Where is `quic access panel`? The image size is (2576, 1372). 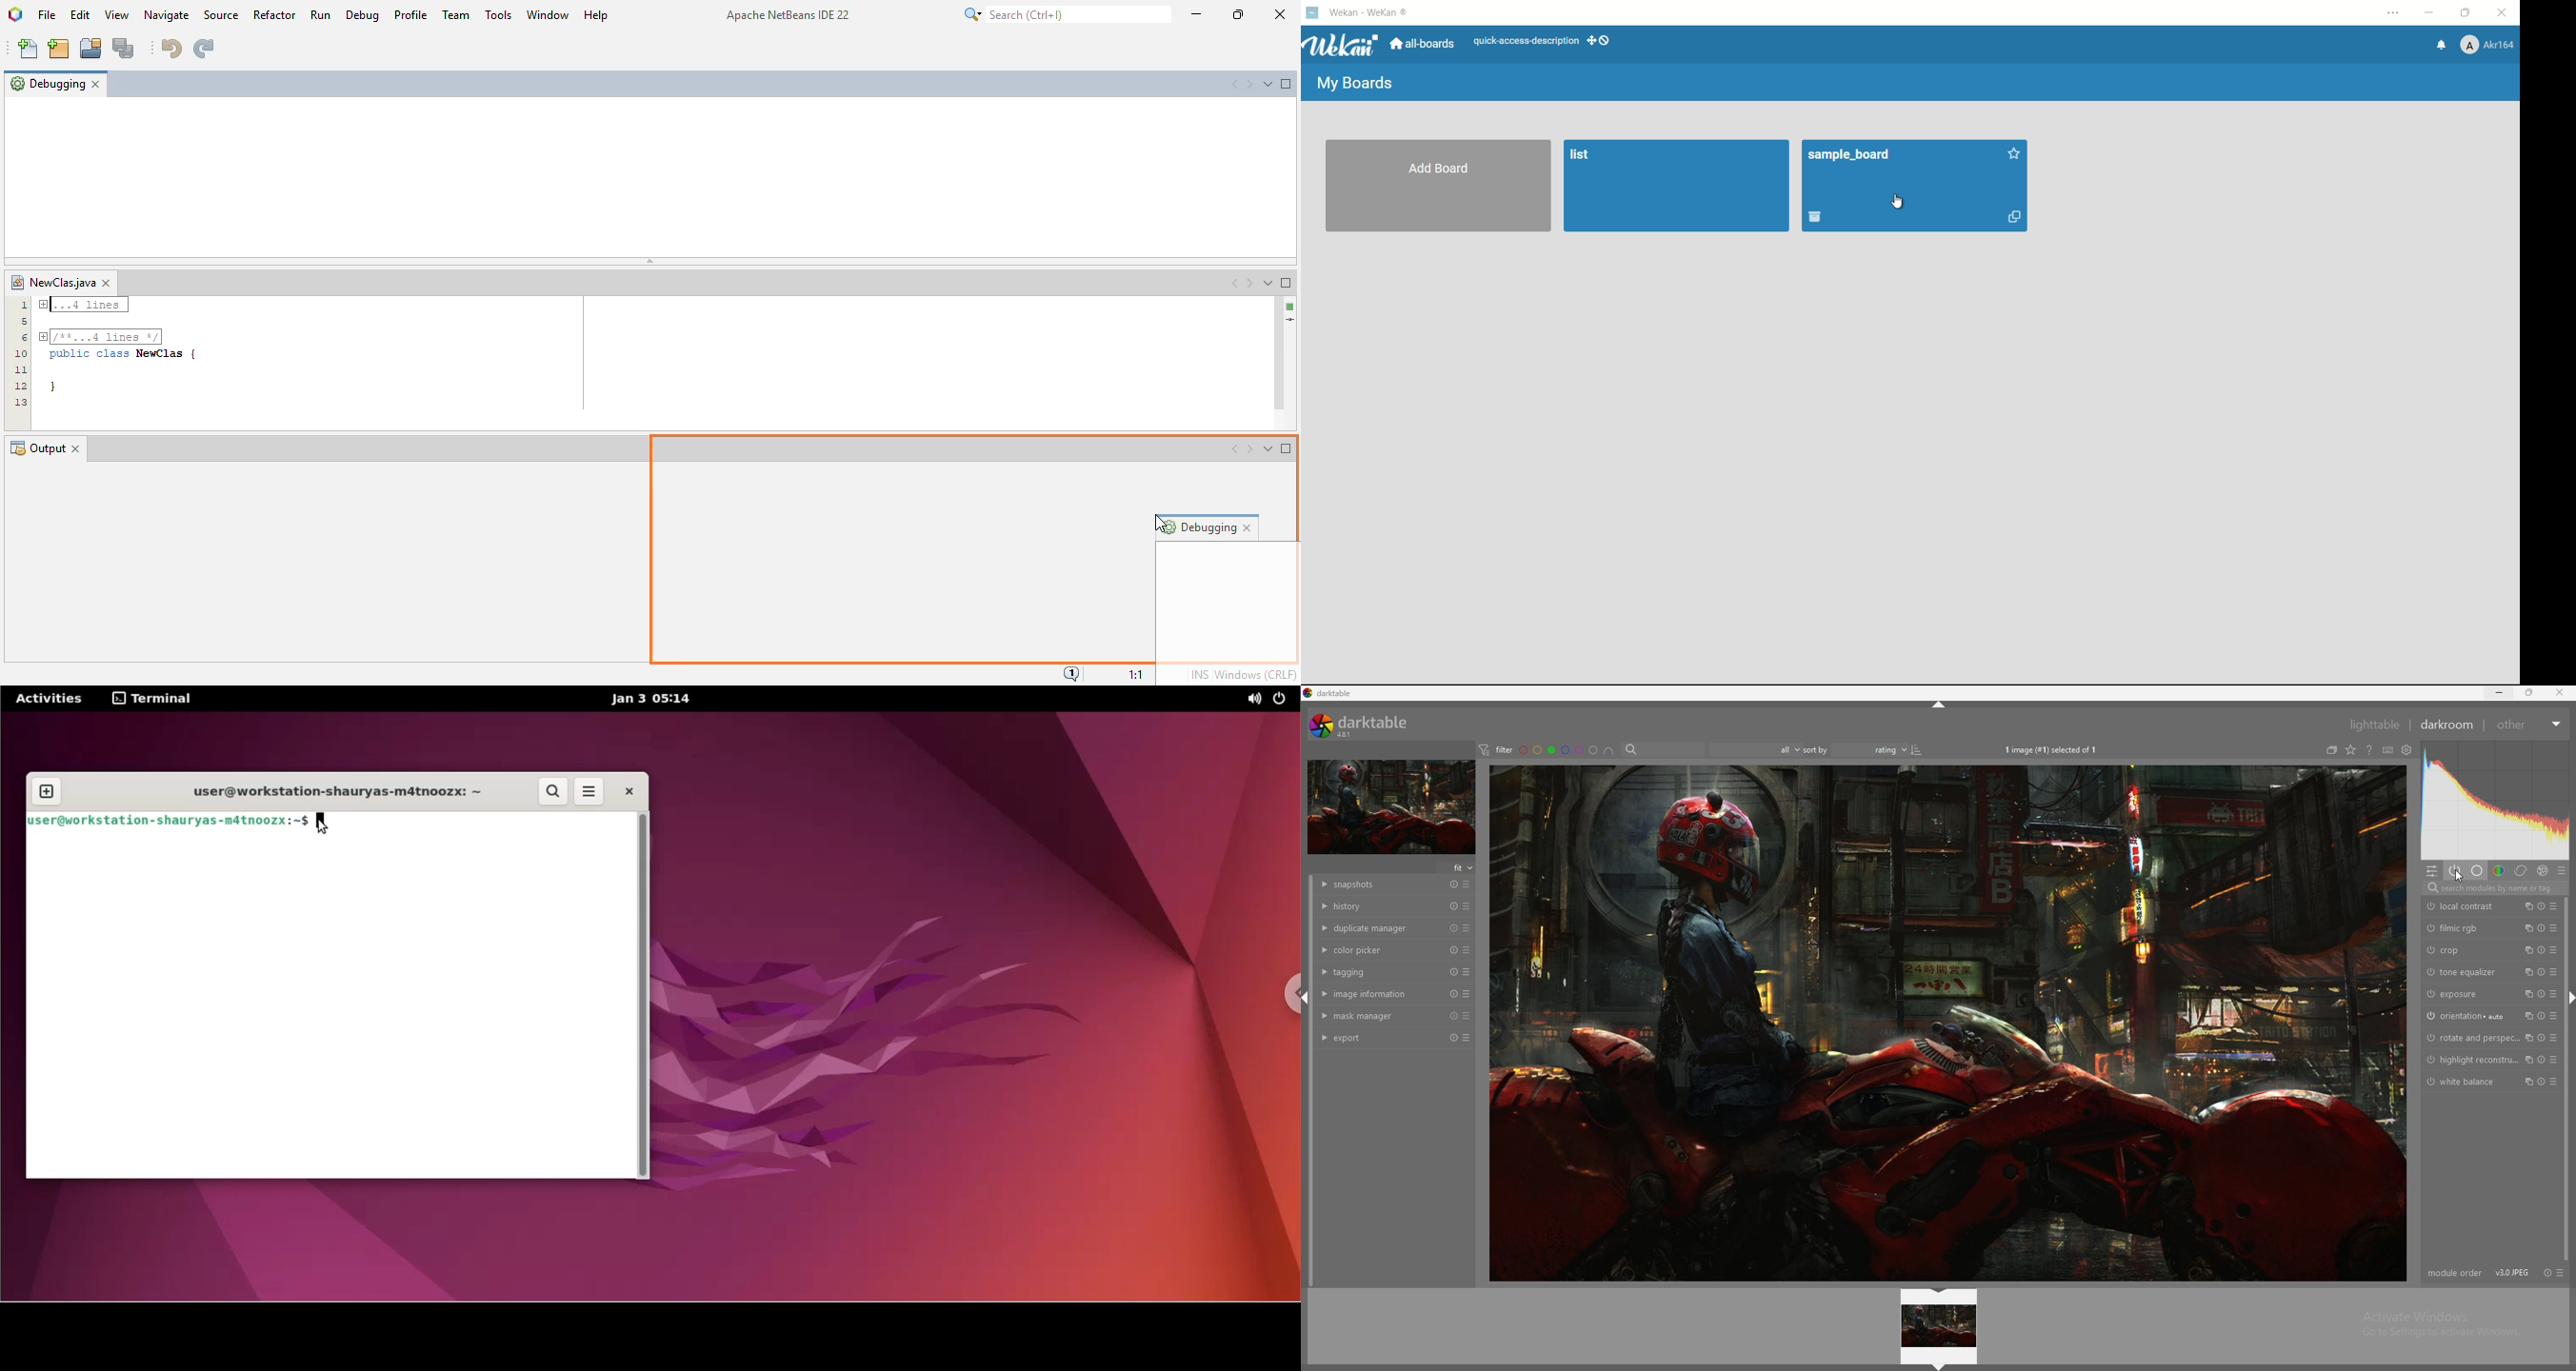
quic access panel is located at coordinates (2432, 871).